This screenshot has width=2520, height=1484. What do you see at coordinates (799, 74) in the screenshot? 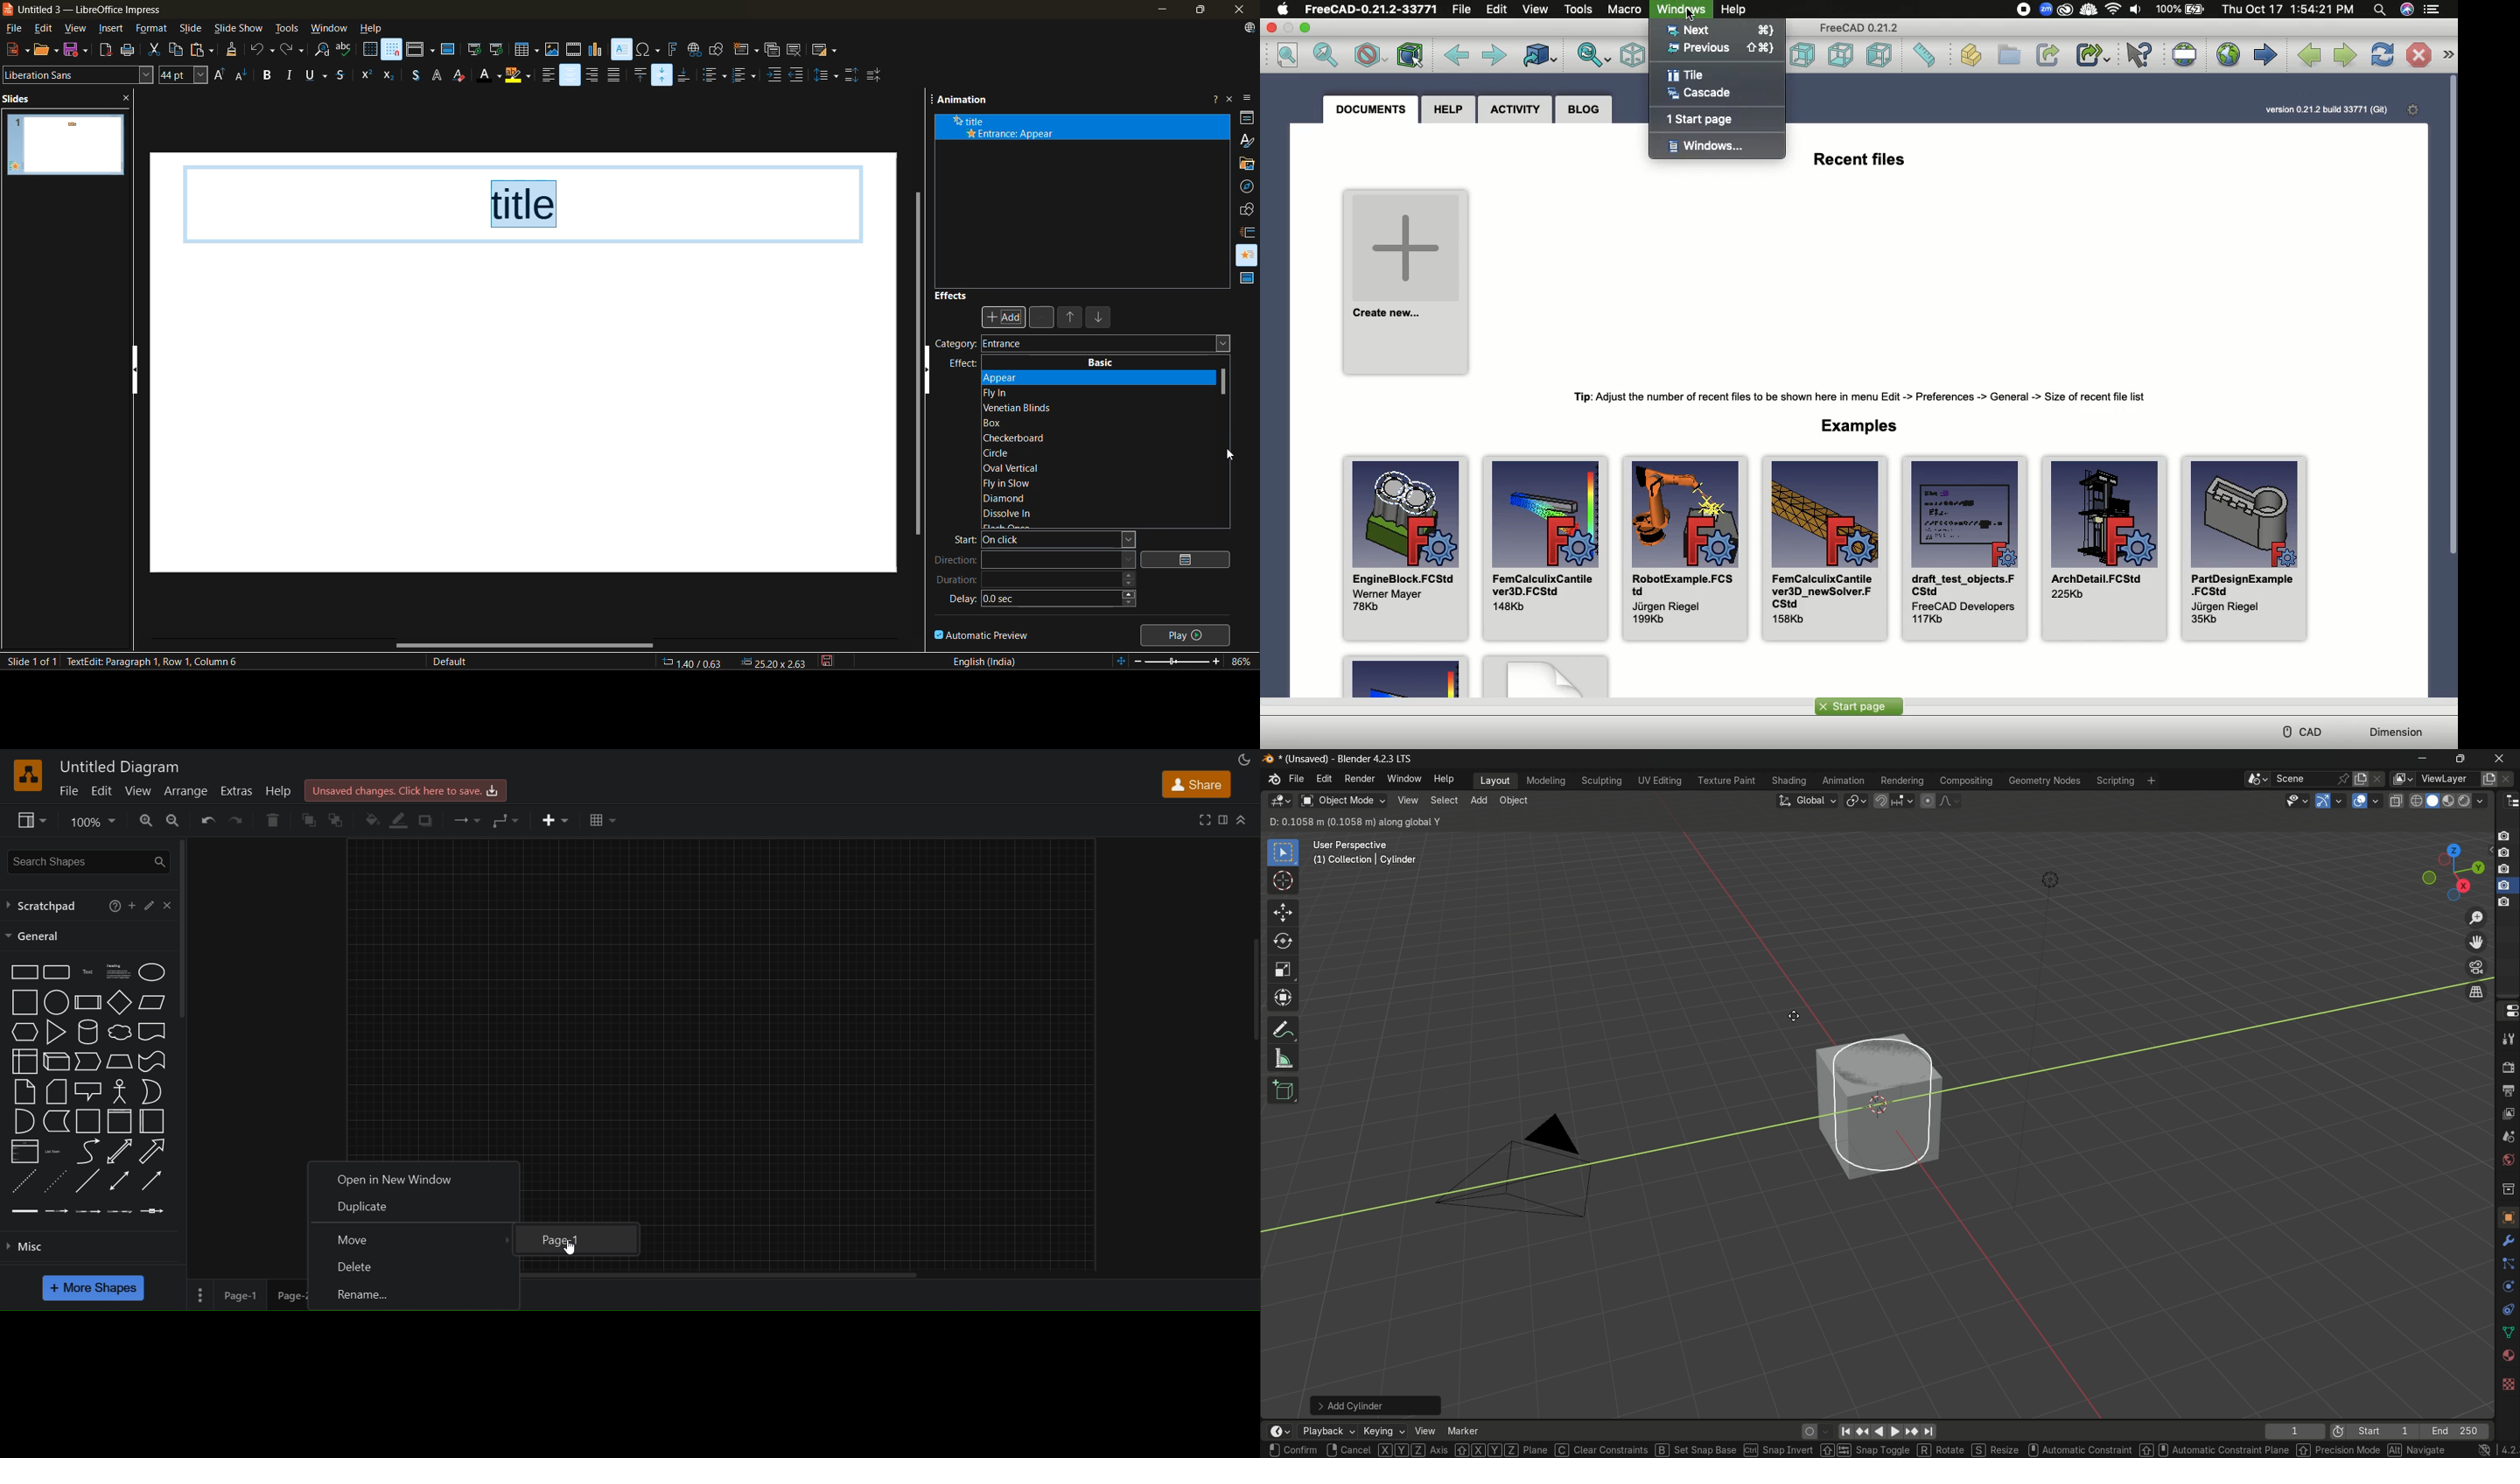
I see `decrease indent` at bounding box center [799, 74].